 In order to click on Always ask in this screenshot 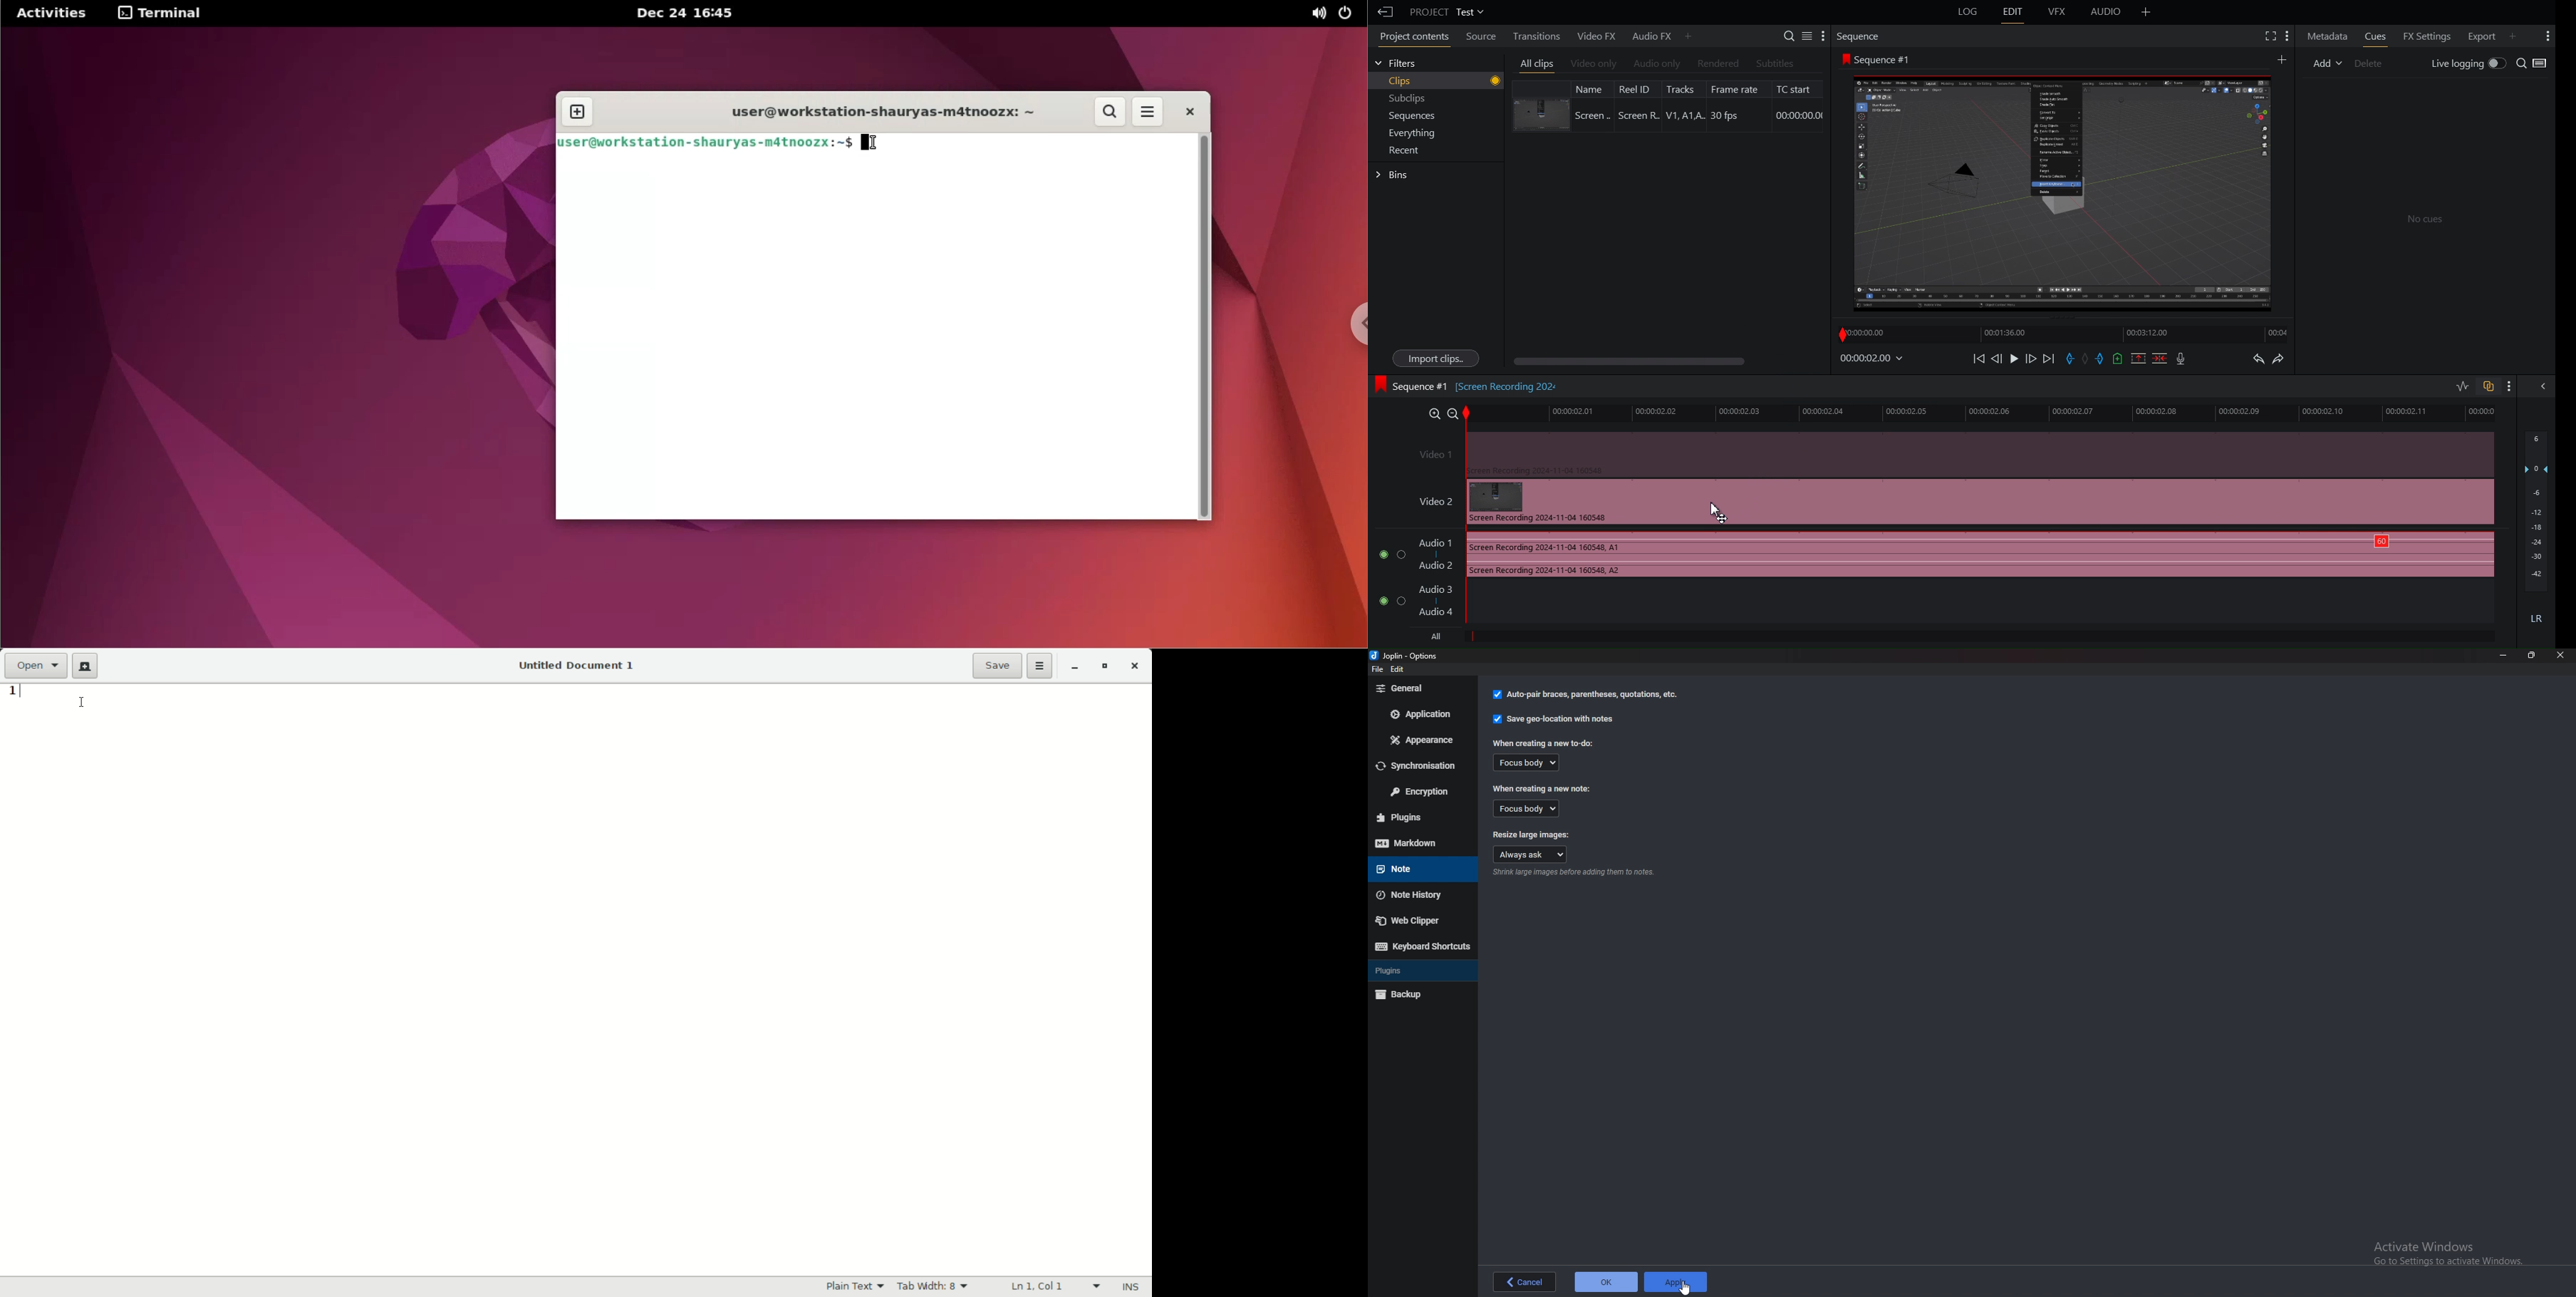, I will do `click(1531, 855)`.